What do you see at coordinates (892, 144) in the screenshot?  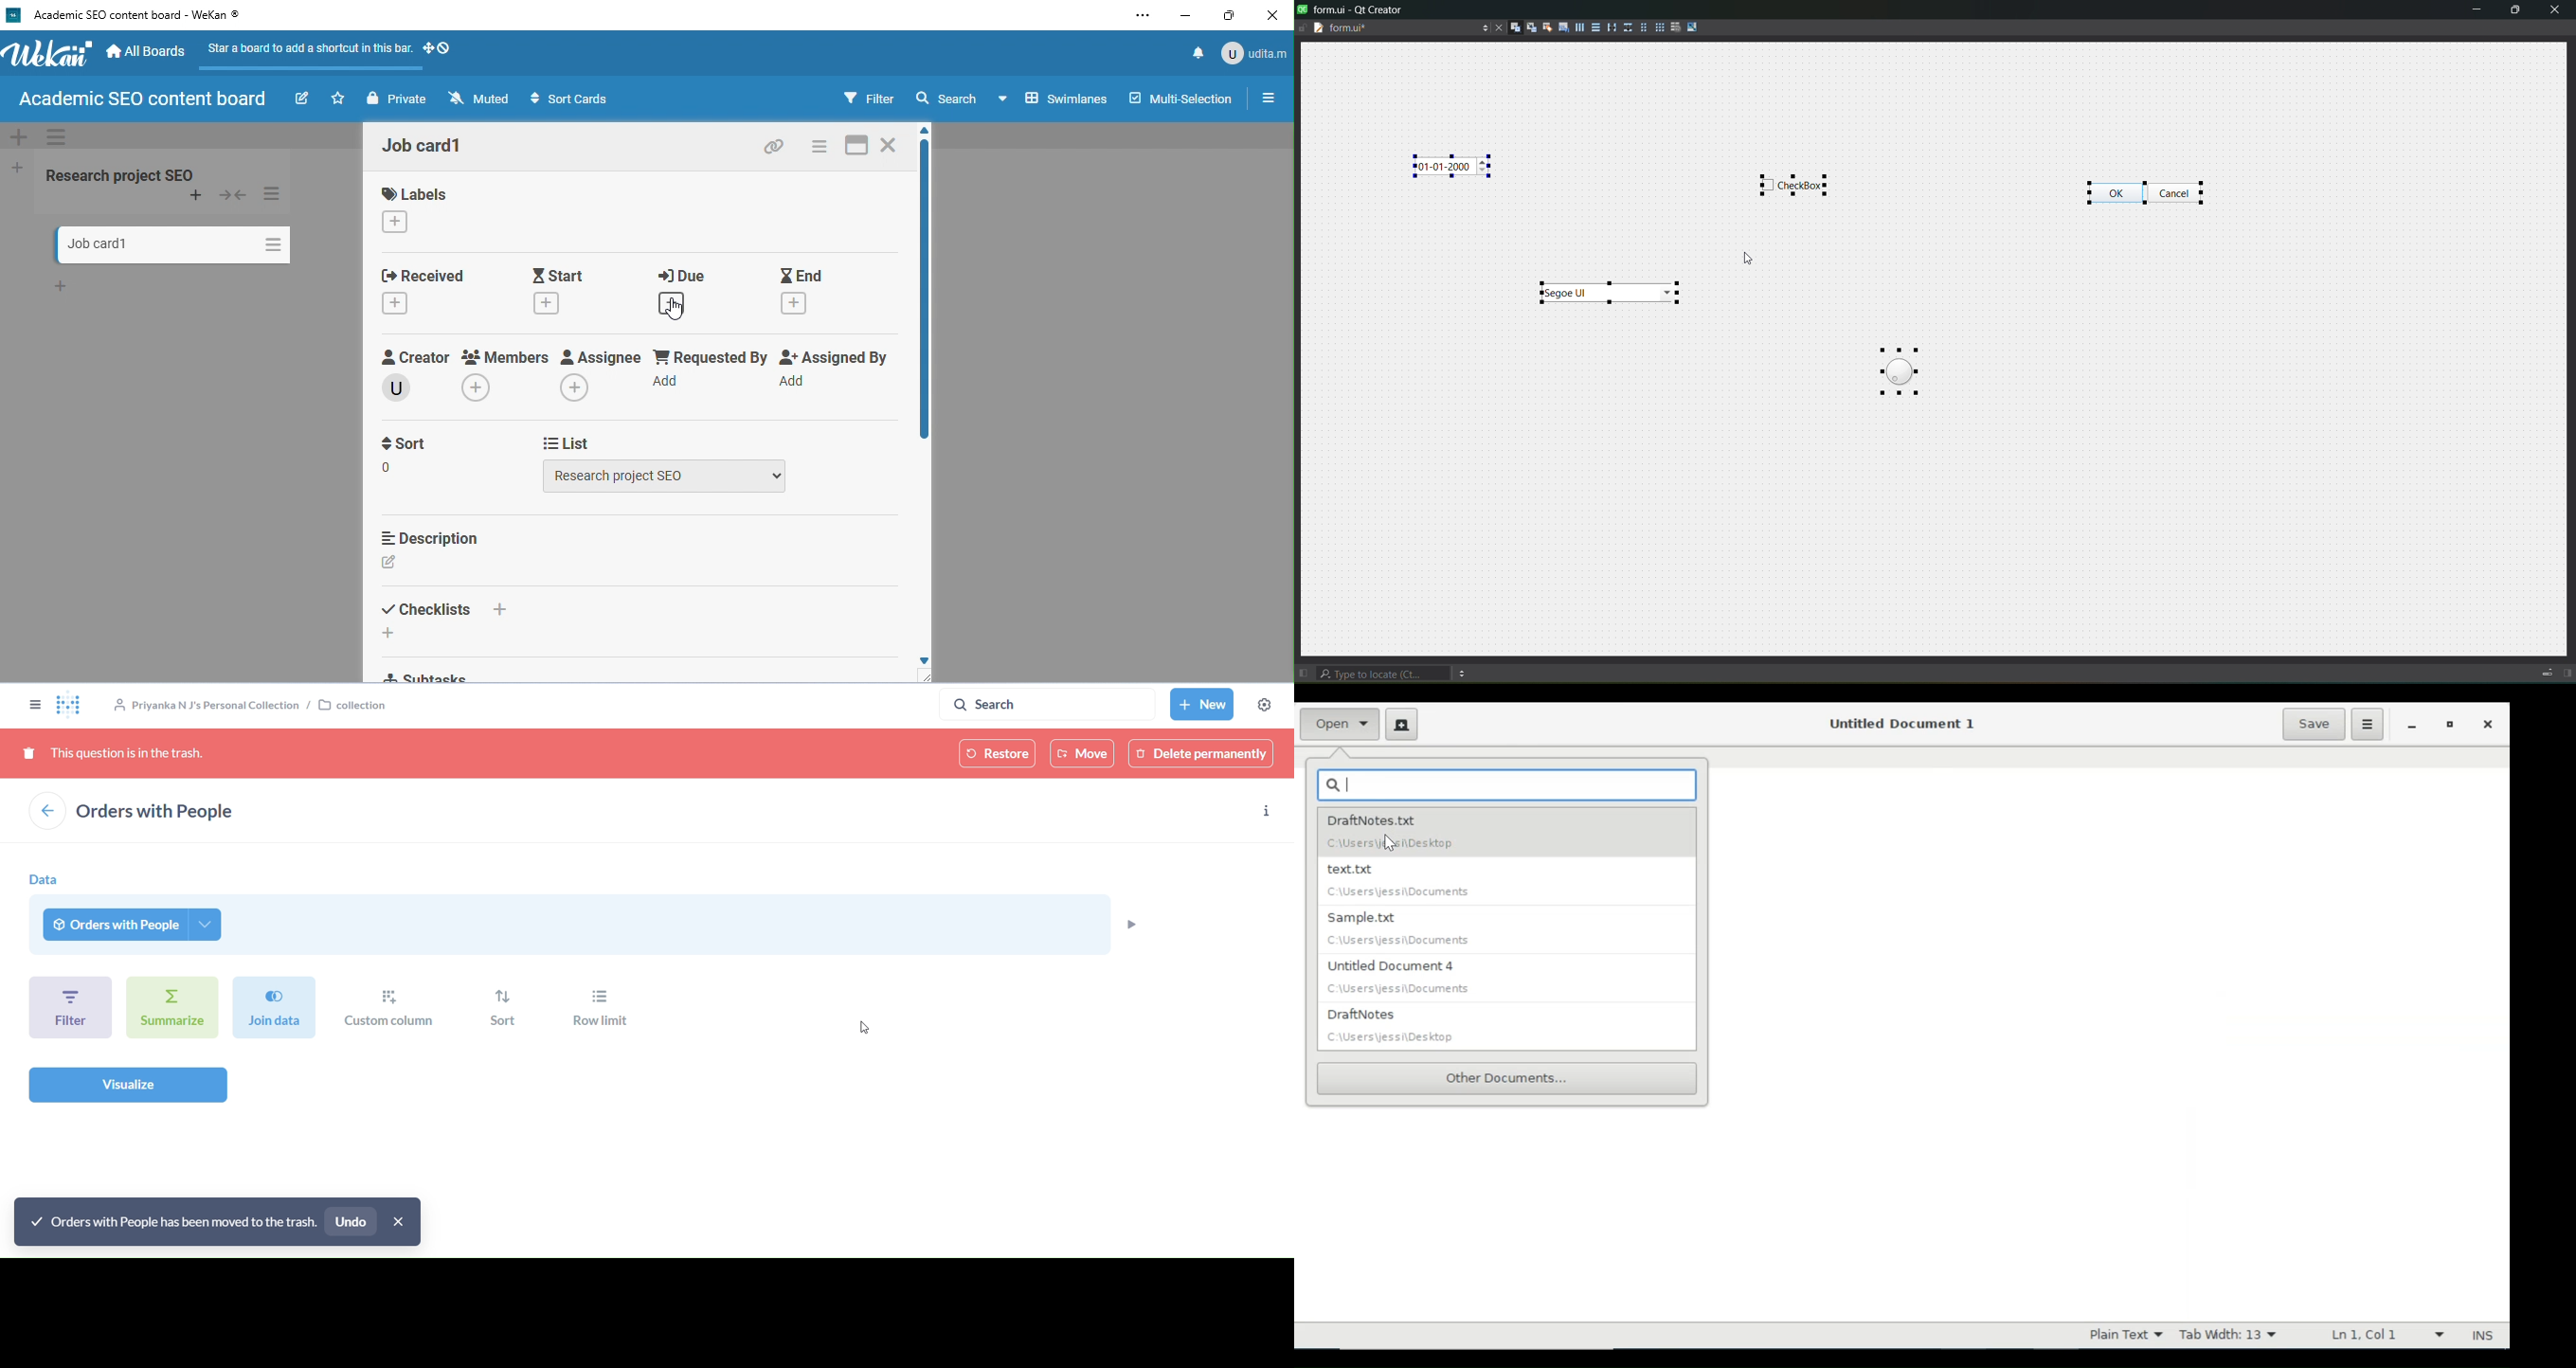 I see `close card` at bounding box center [892, 144].